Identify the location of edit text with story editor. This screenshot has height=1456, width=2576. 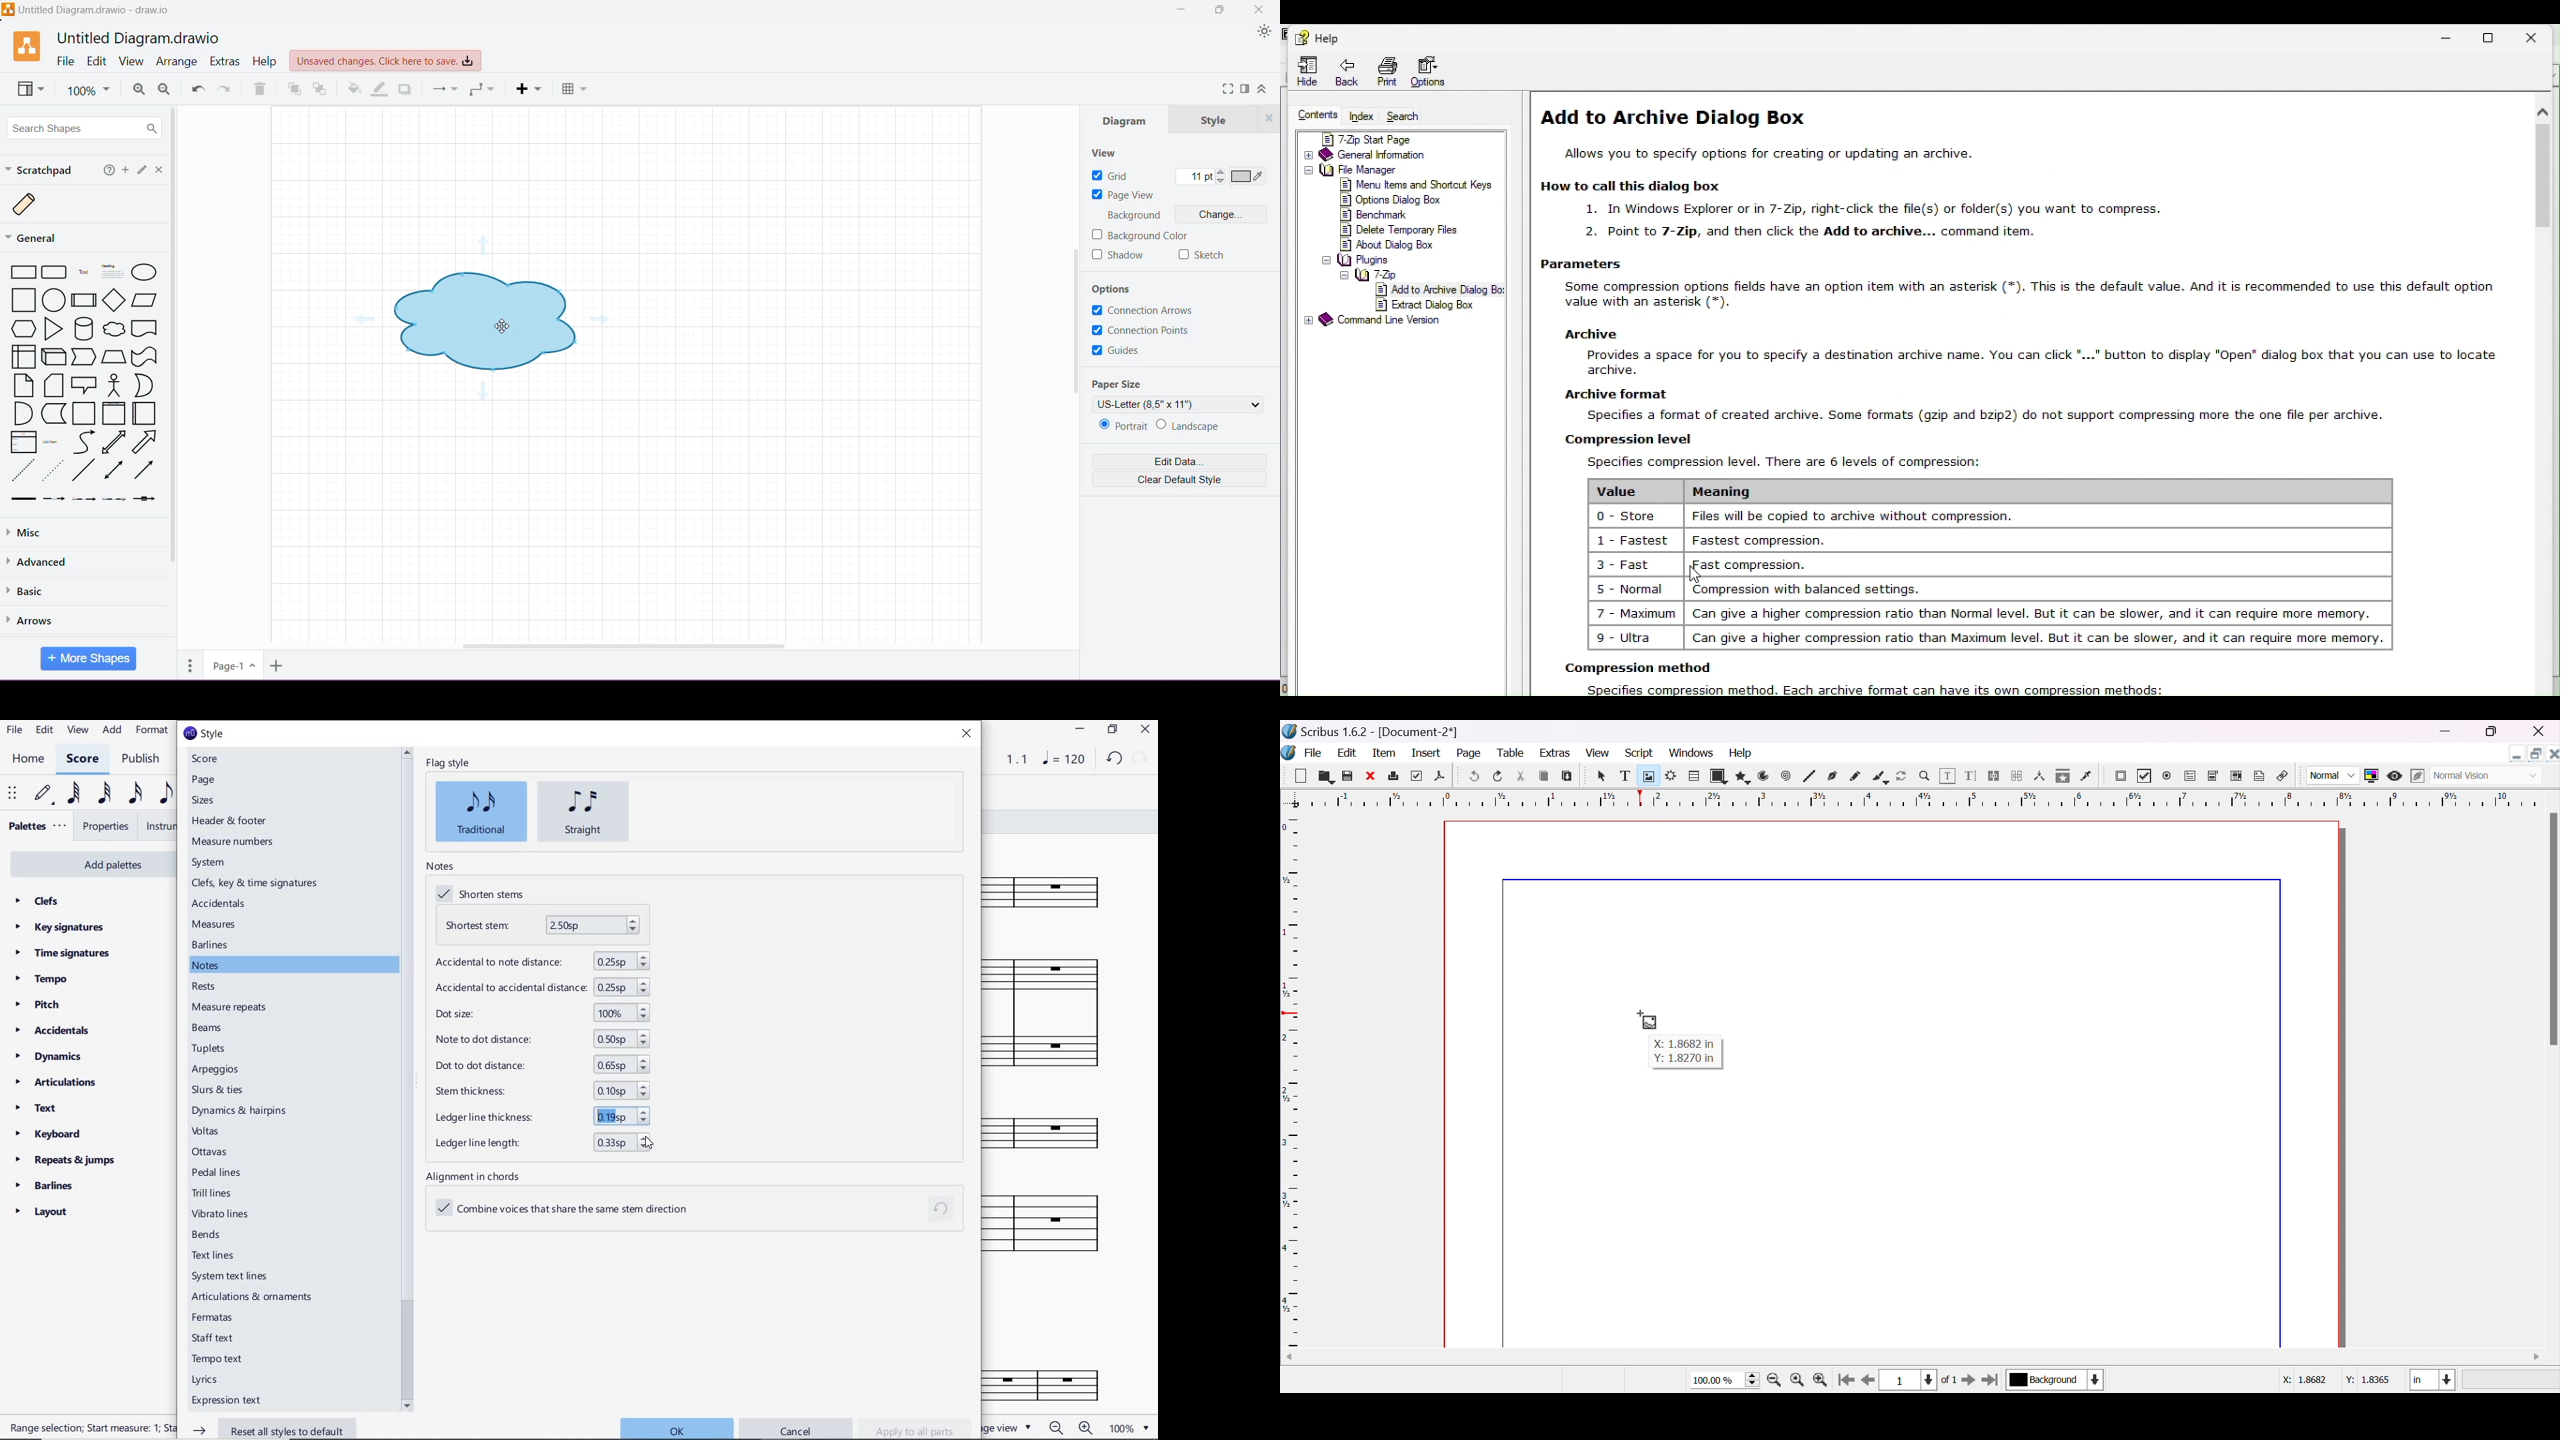
(1972, 776).